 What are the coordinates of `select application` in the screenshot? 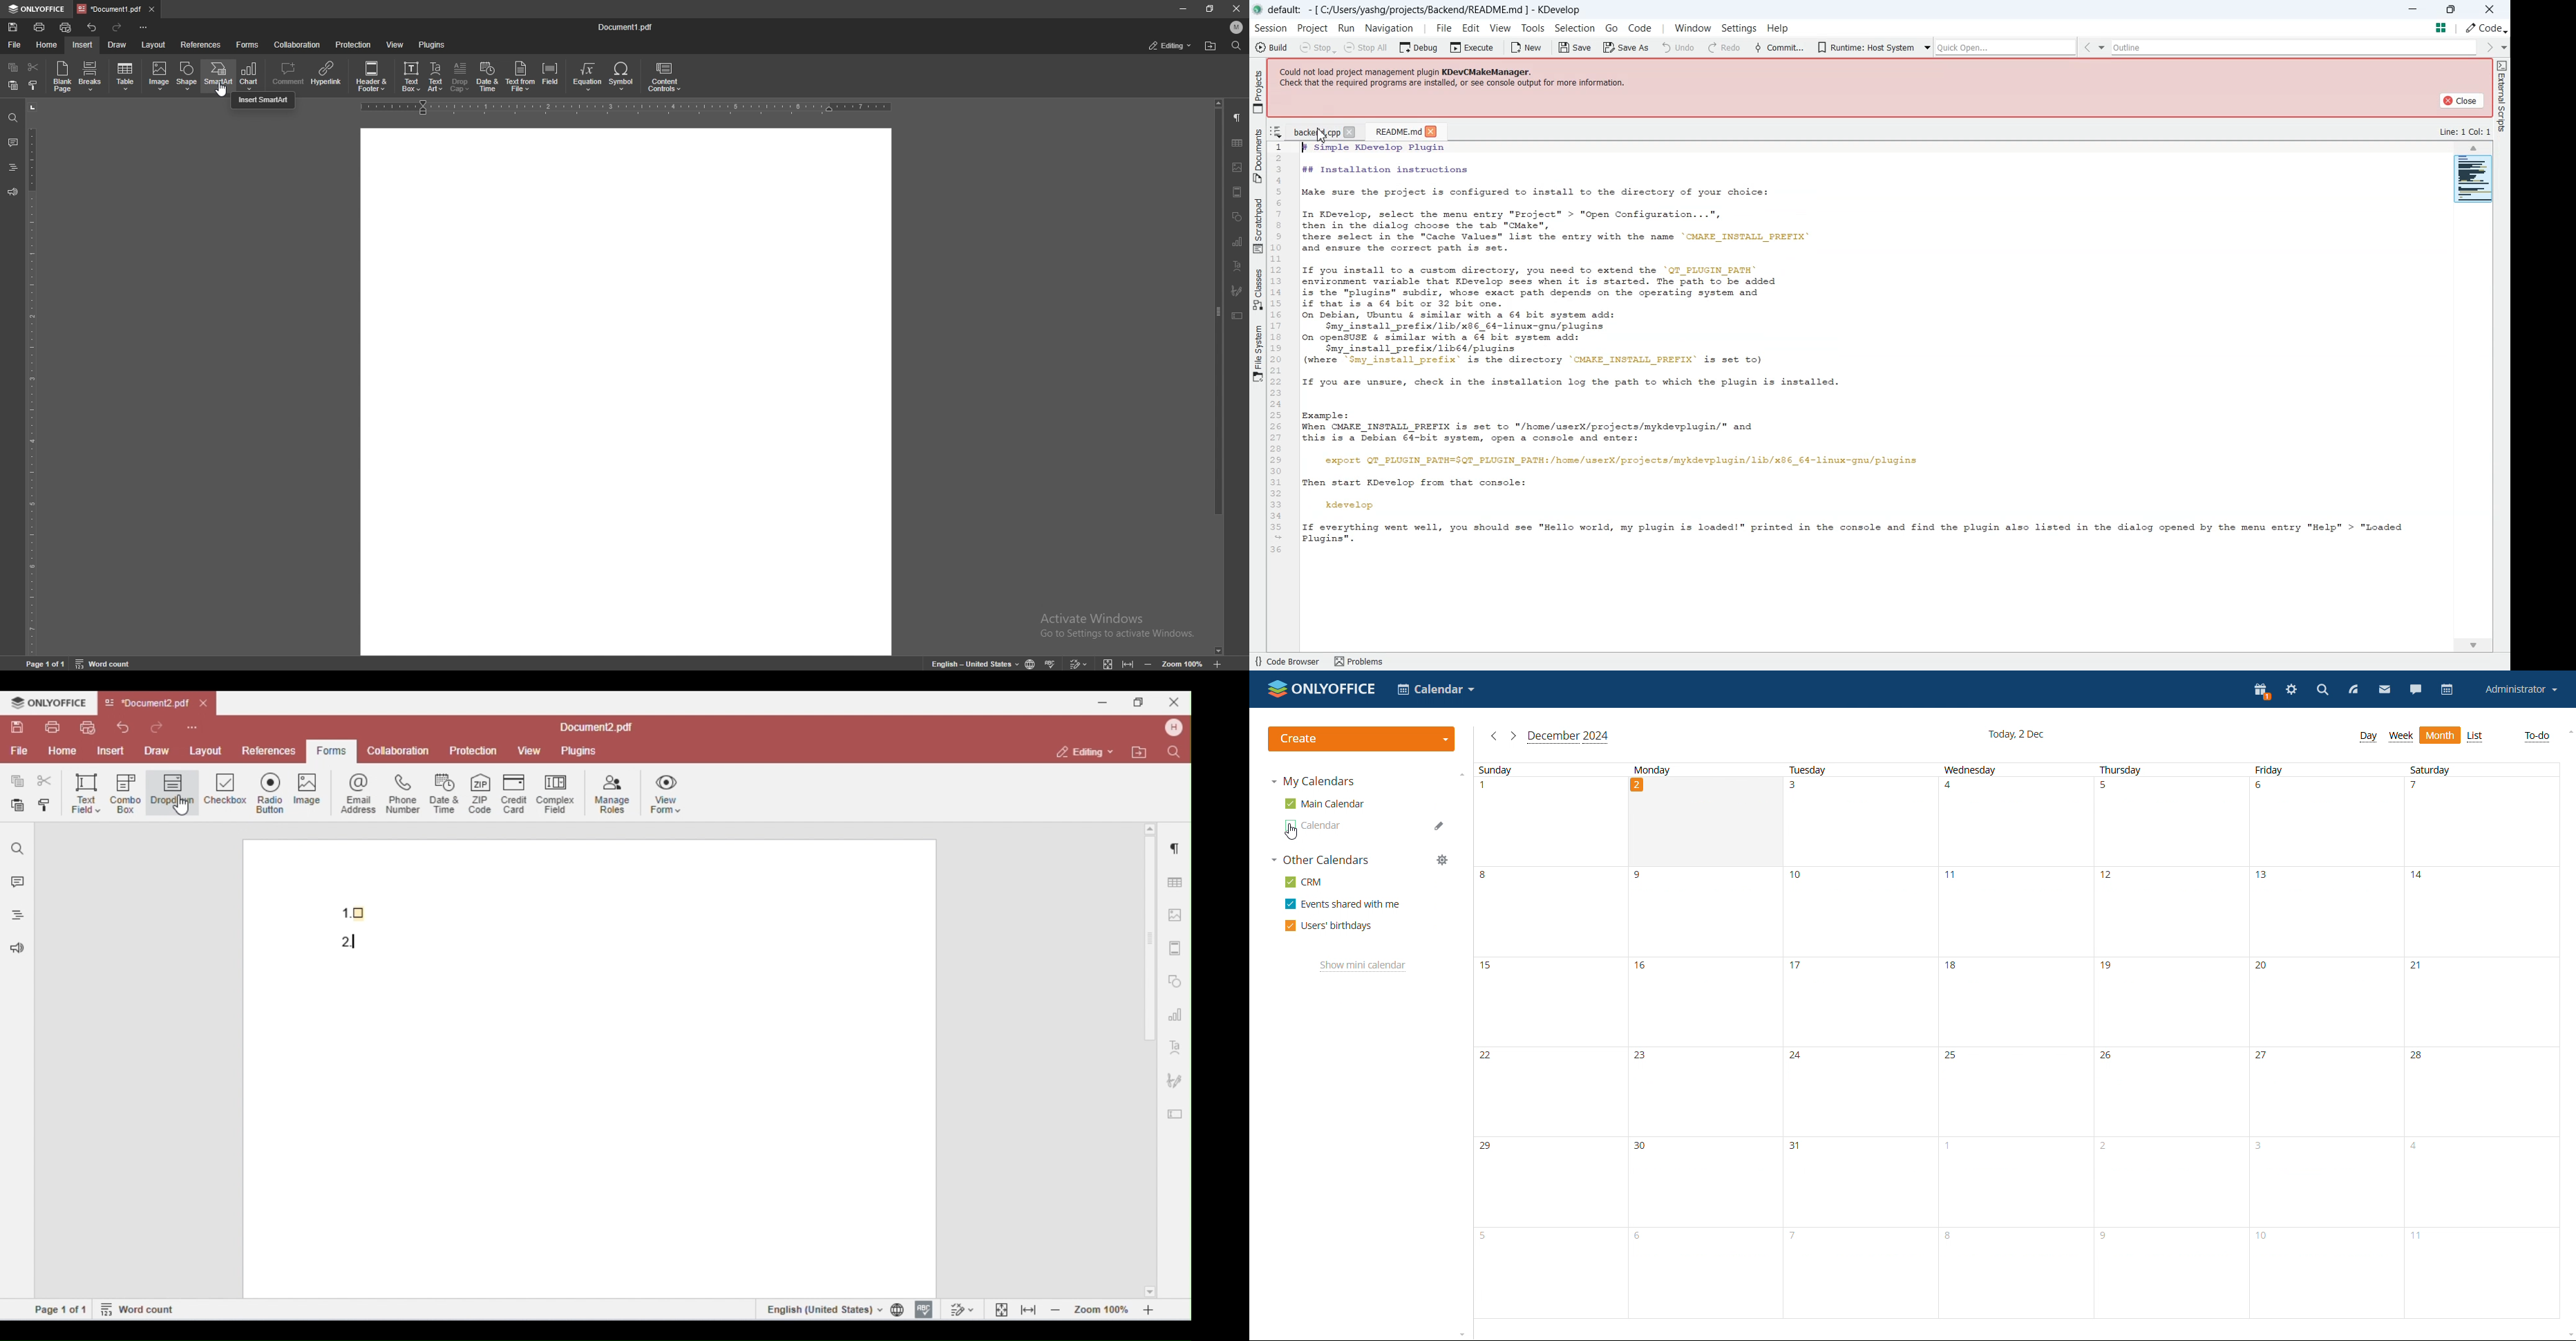 It's located at (1437, 690).